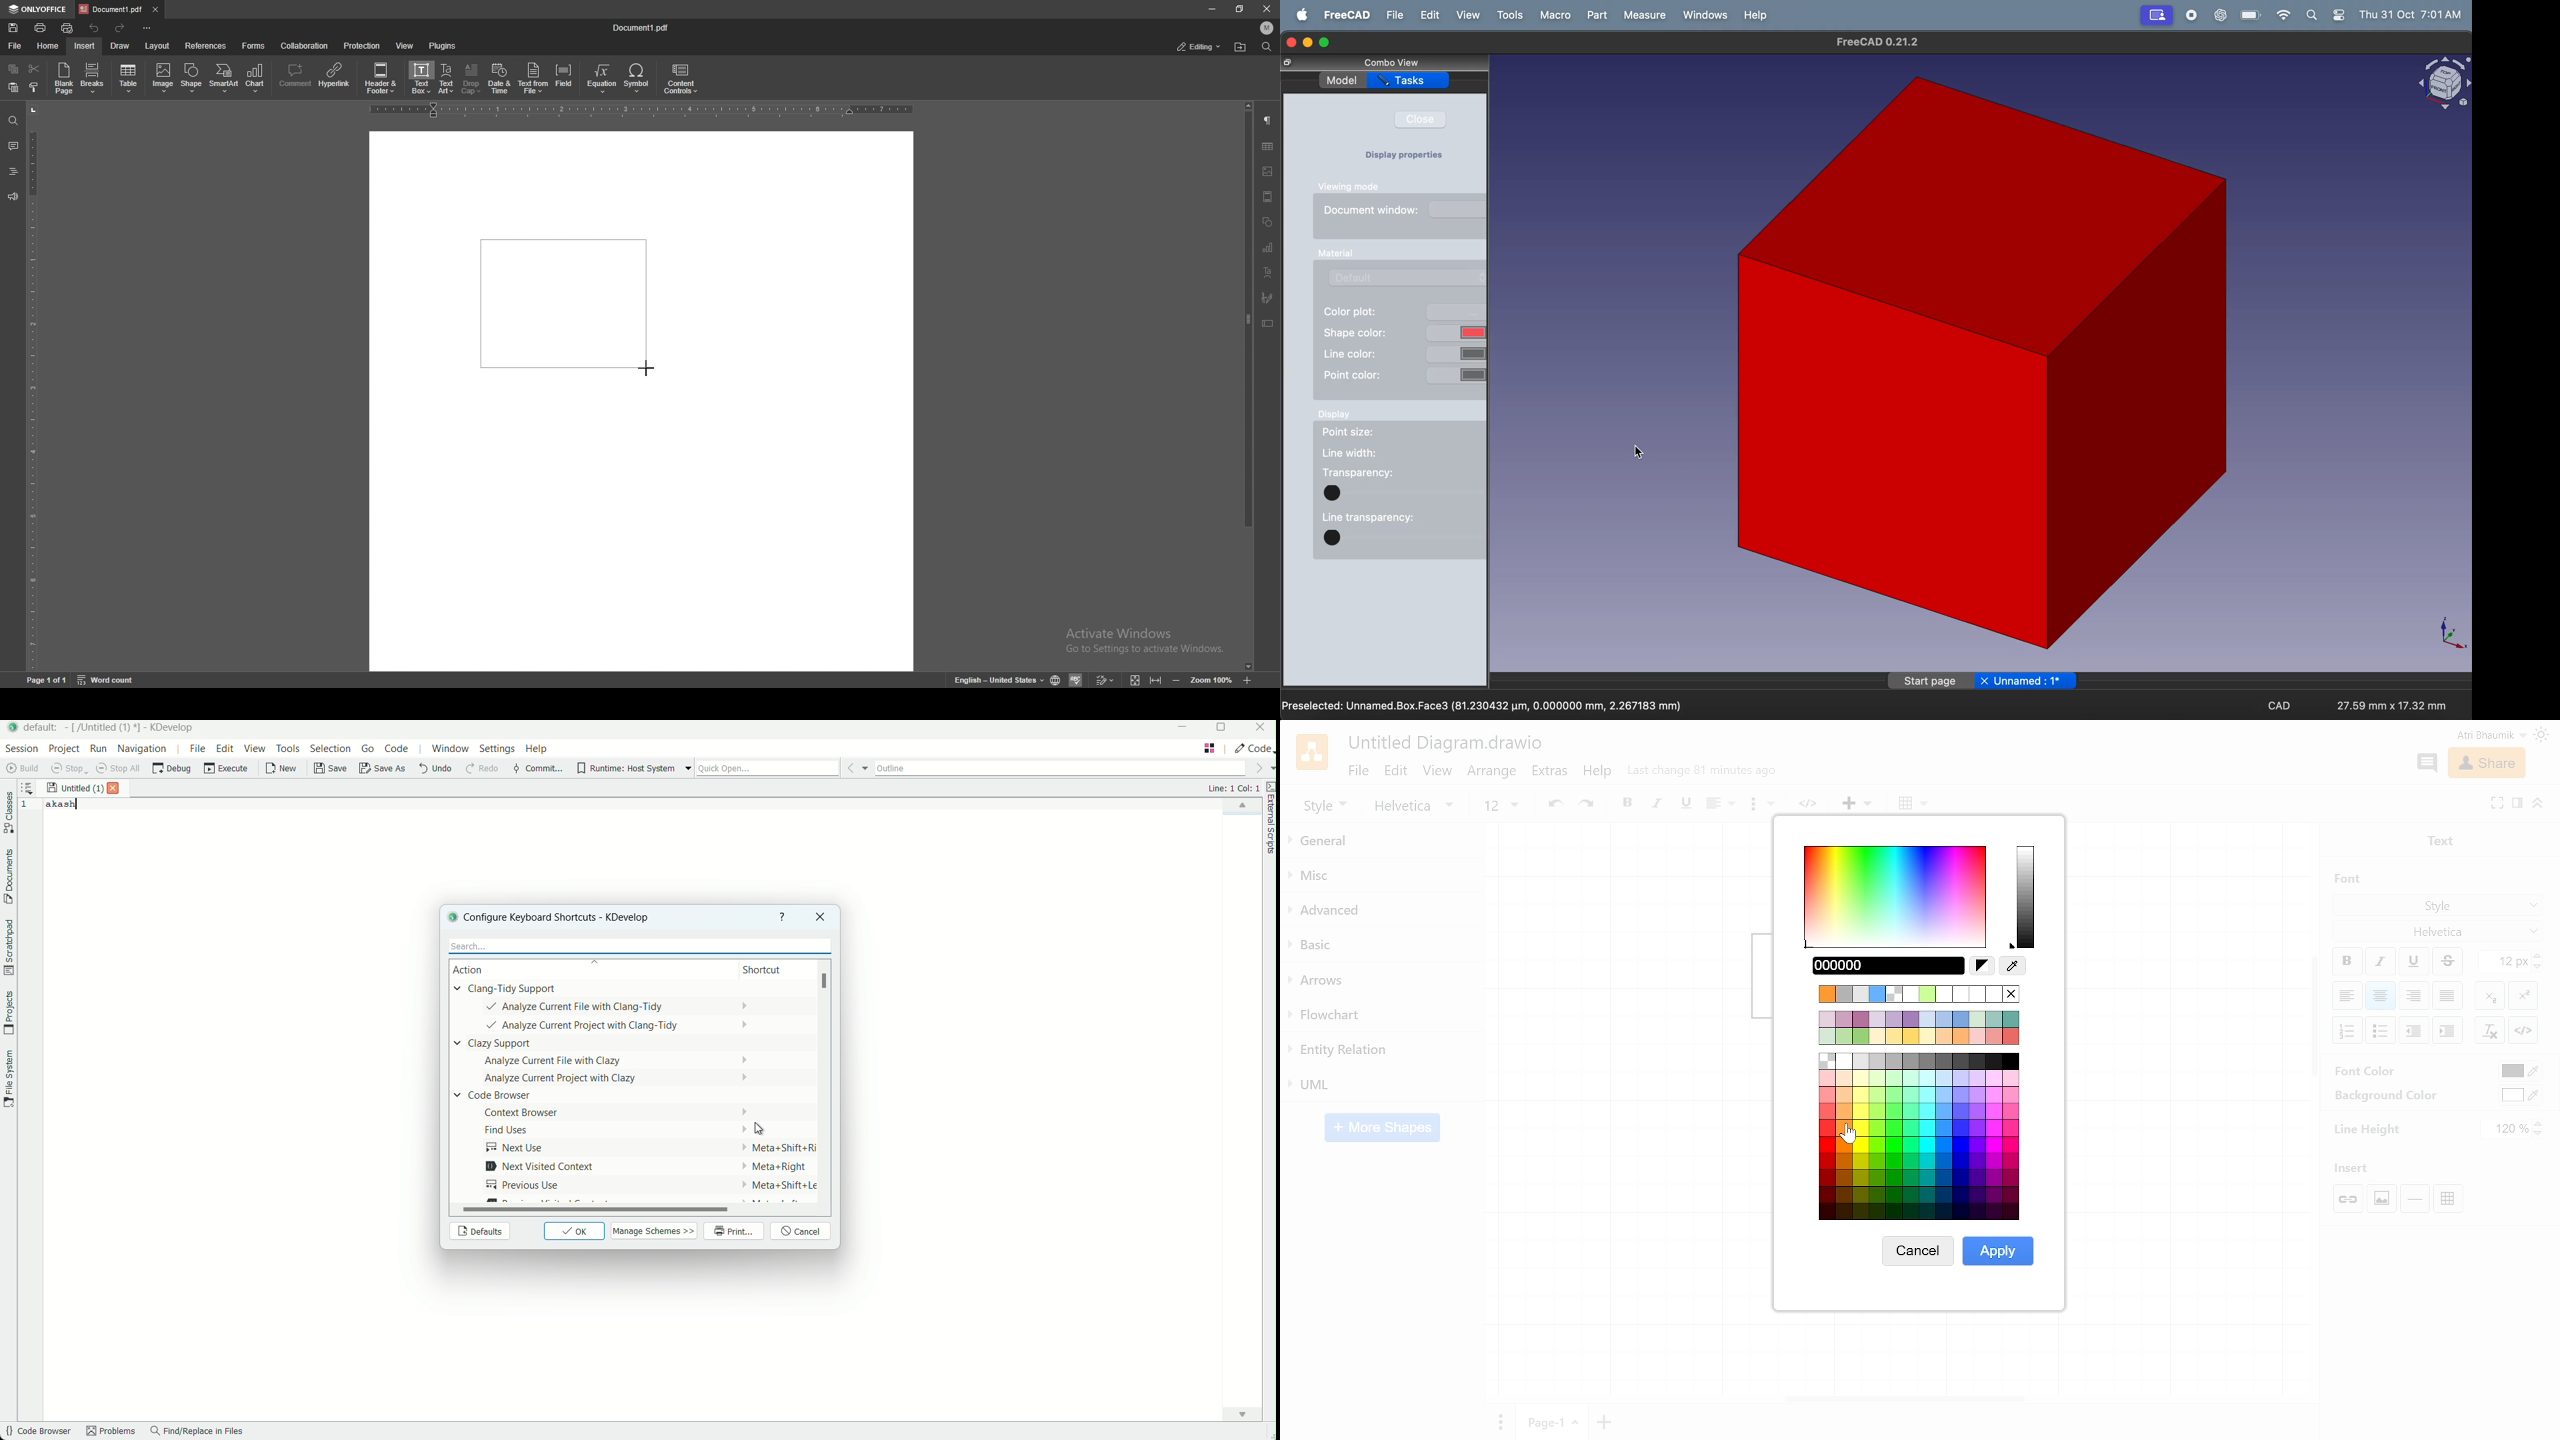  I want to click on Font size, so click(2505, 962).